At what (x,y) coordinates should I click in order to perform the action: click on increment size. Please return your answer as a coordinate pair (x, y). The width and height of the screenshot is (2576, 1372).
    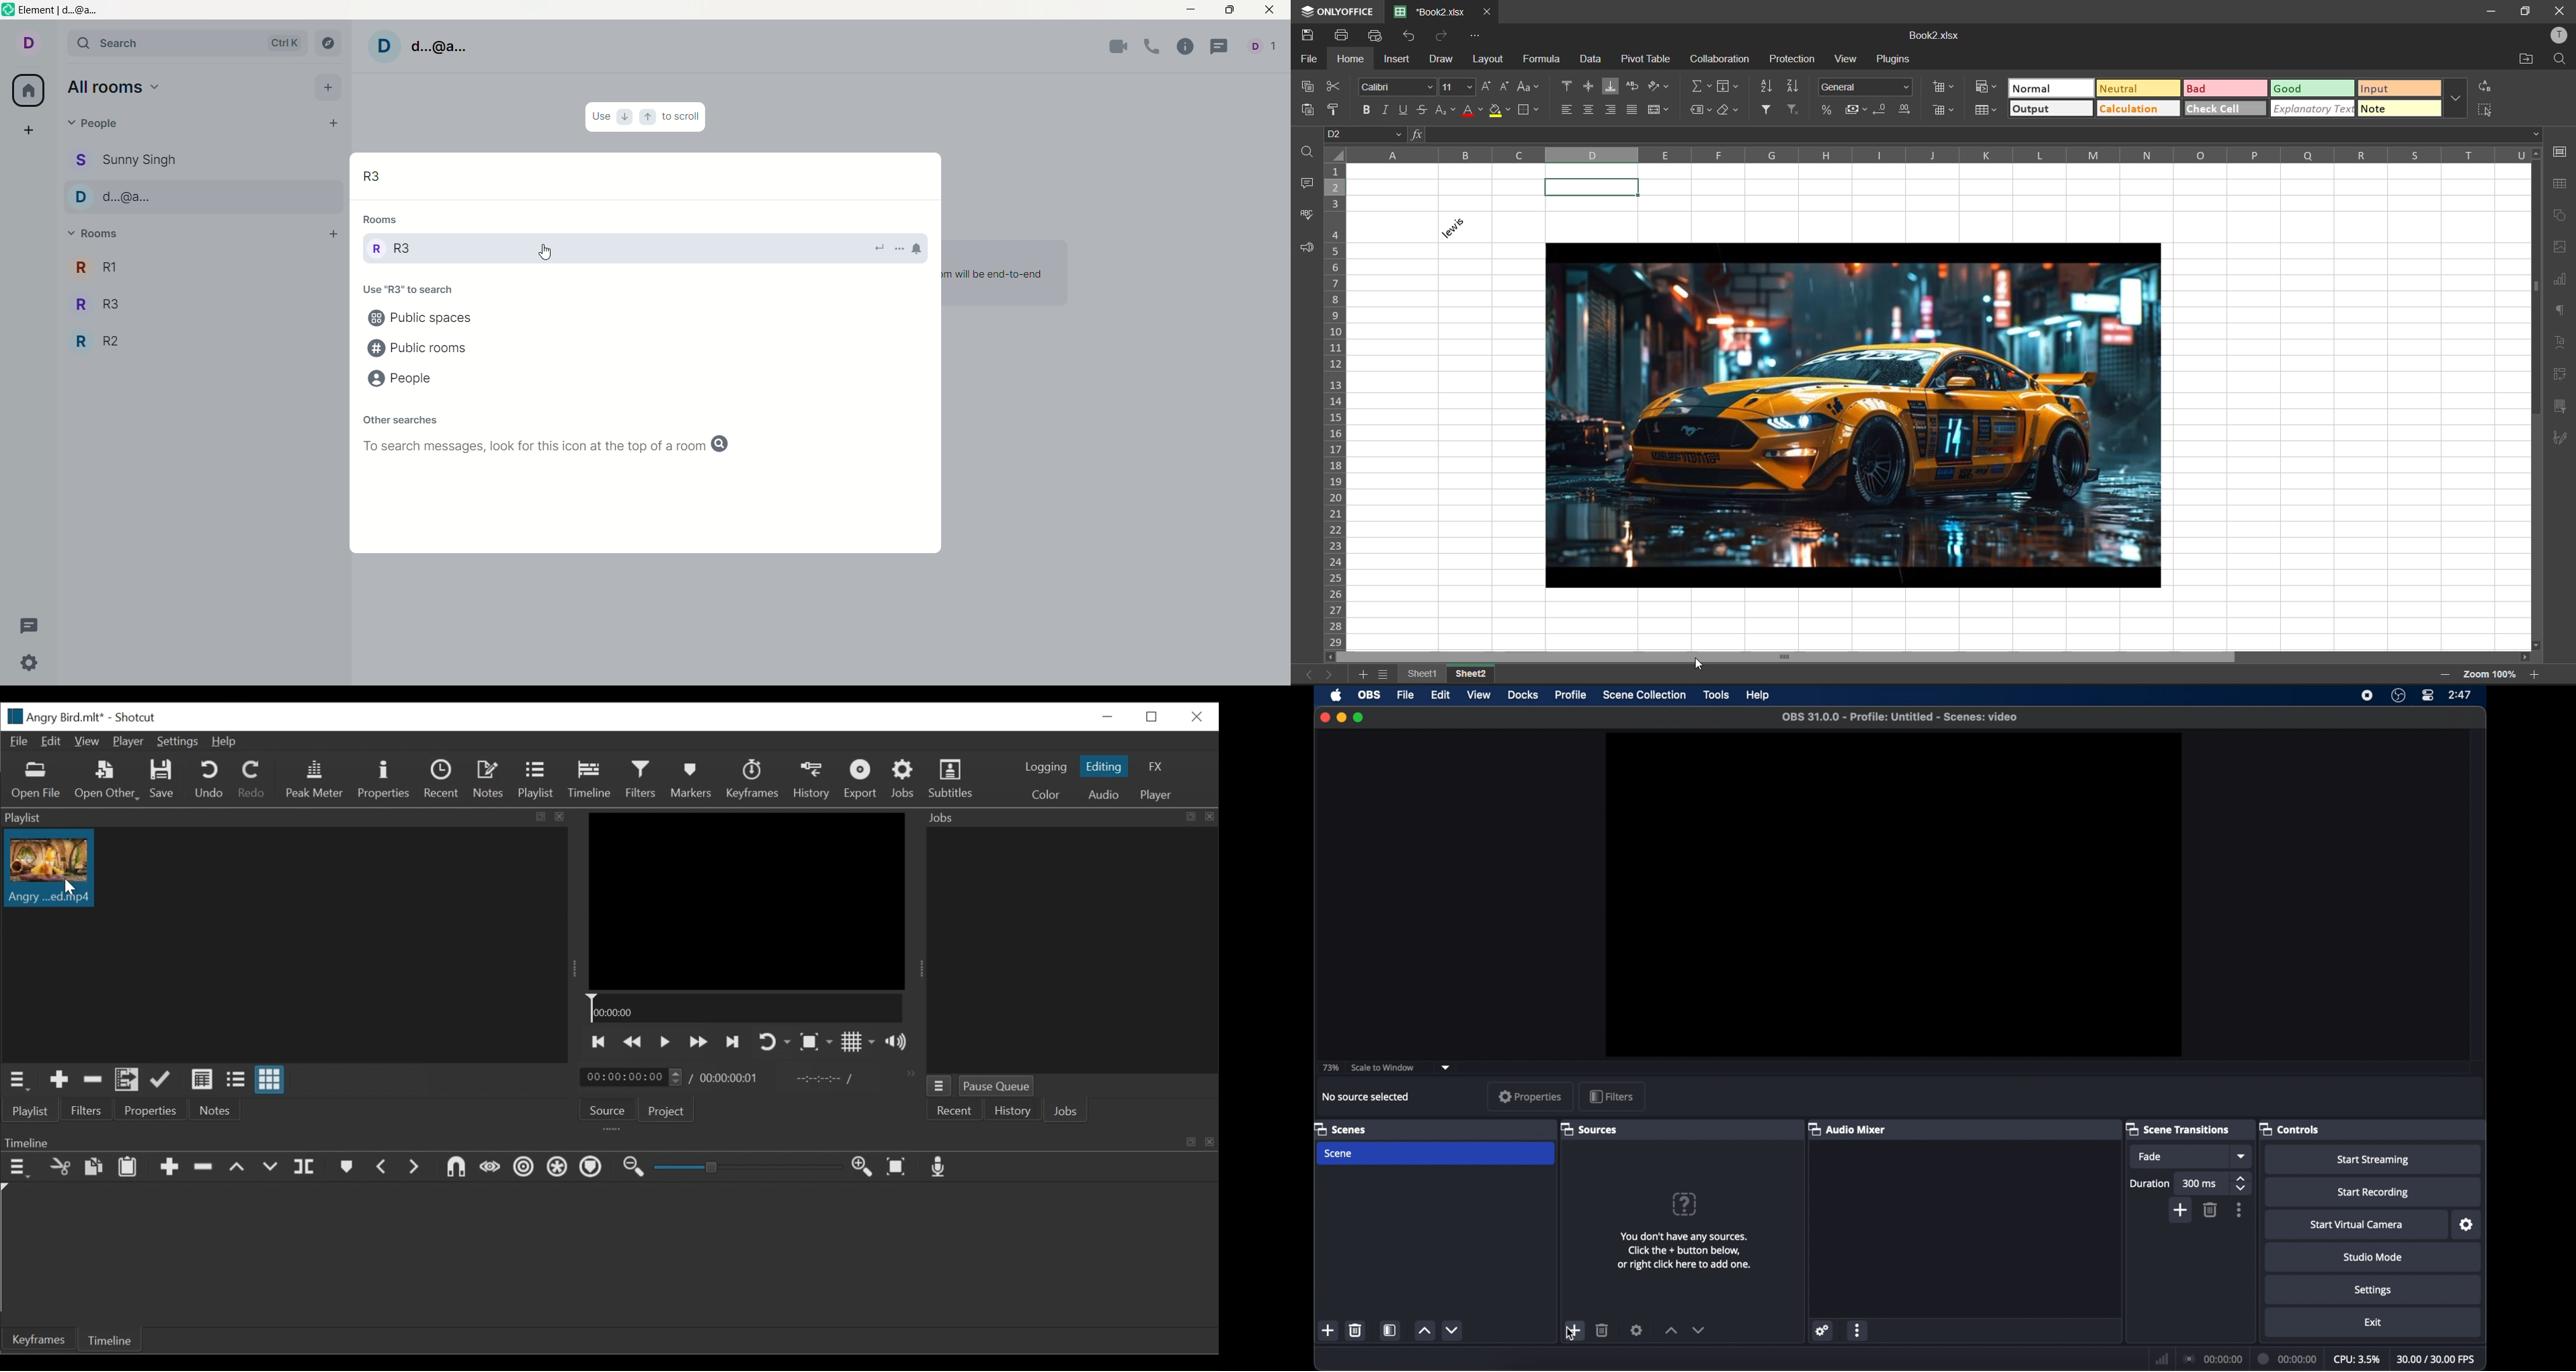
    Looking at the image, I should click on (1486, 88).